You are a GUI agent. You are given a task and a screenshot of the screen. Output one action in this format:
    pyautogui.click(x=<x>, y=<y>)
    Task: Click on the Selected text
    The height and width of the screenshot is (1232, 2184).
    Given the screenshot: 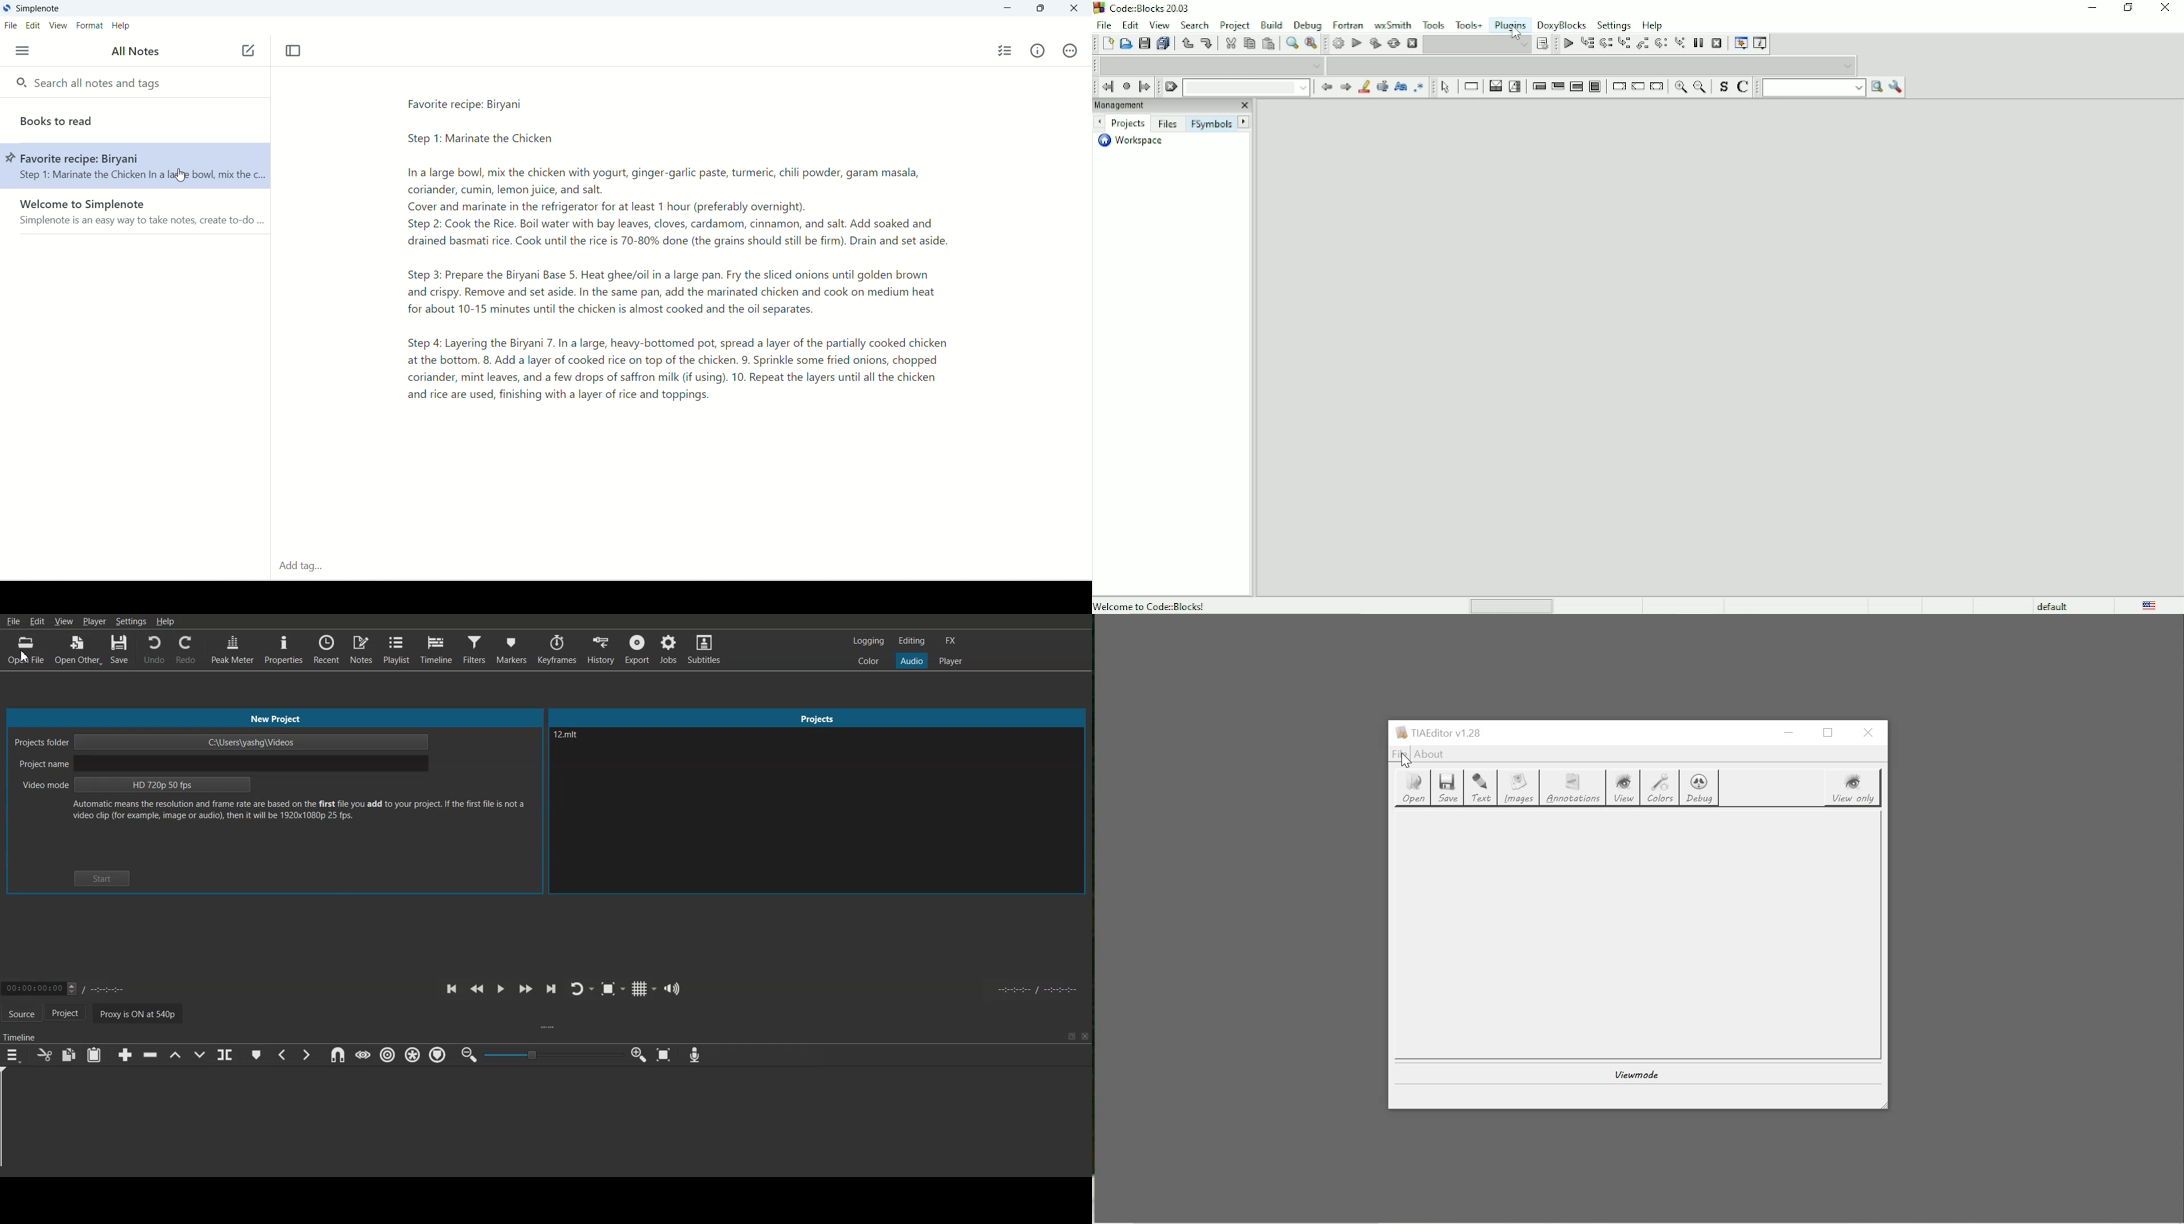 What is the action you would take?
    pyautogui.click(x=1381, y=87)
    